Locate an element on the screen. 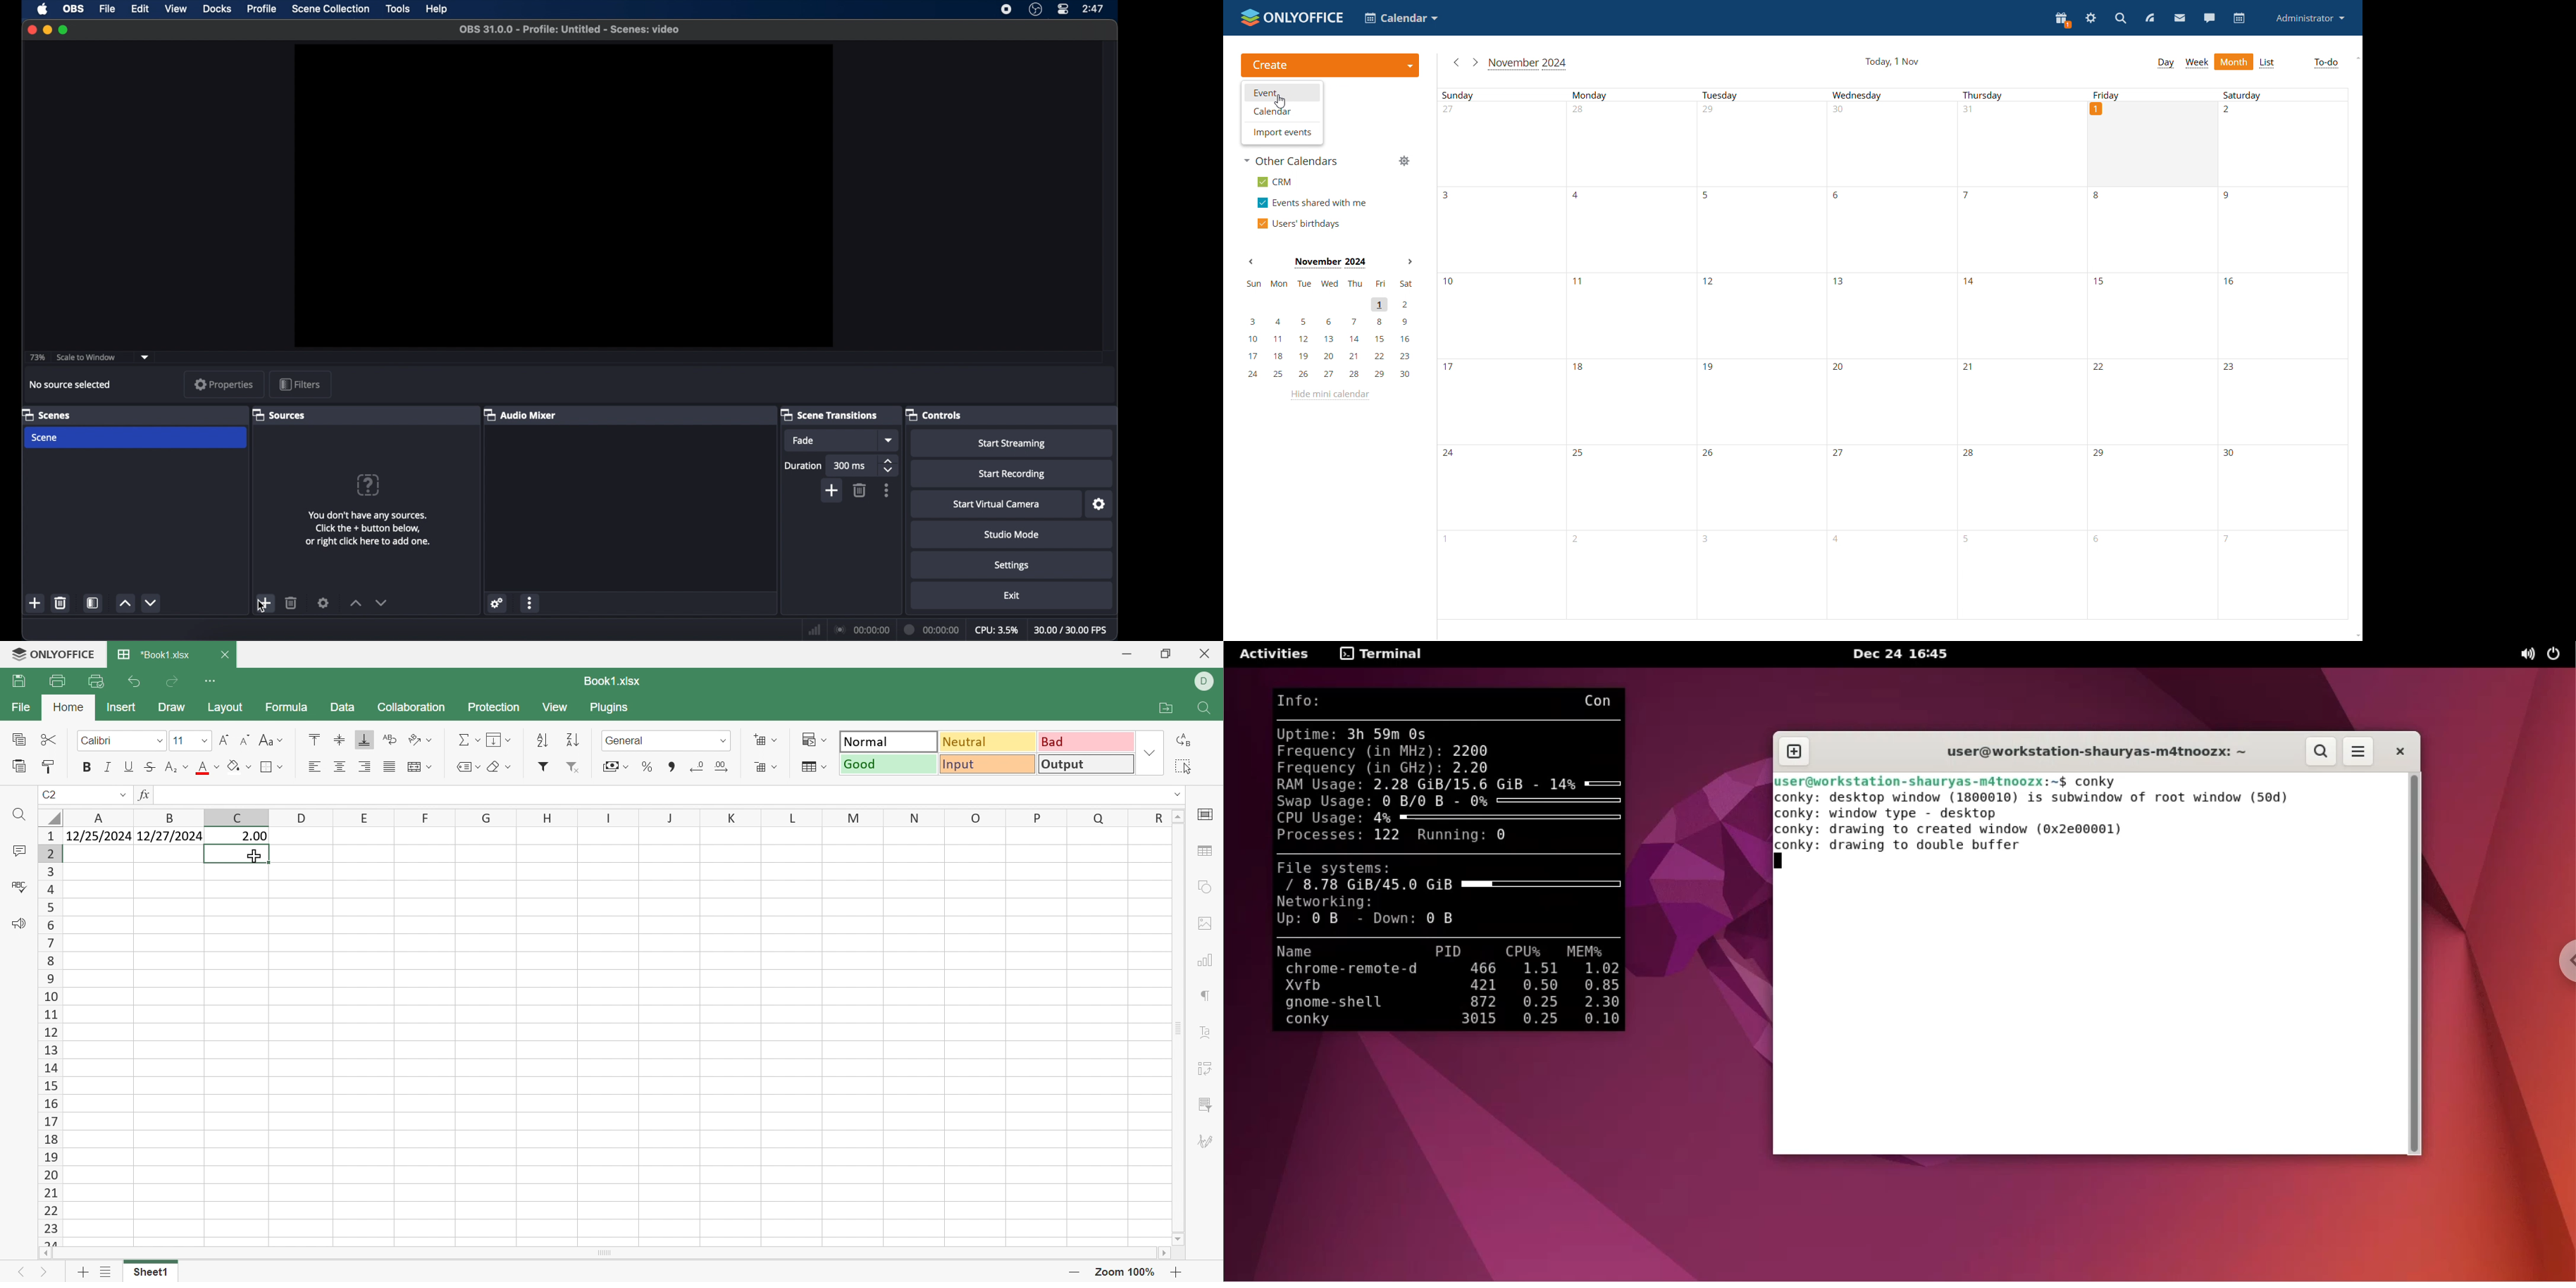 The width and height of the screenshot is (2576, 1288). delete is located at coordinates (860, 490).